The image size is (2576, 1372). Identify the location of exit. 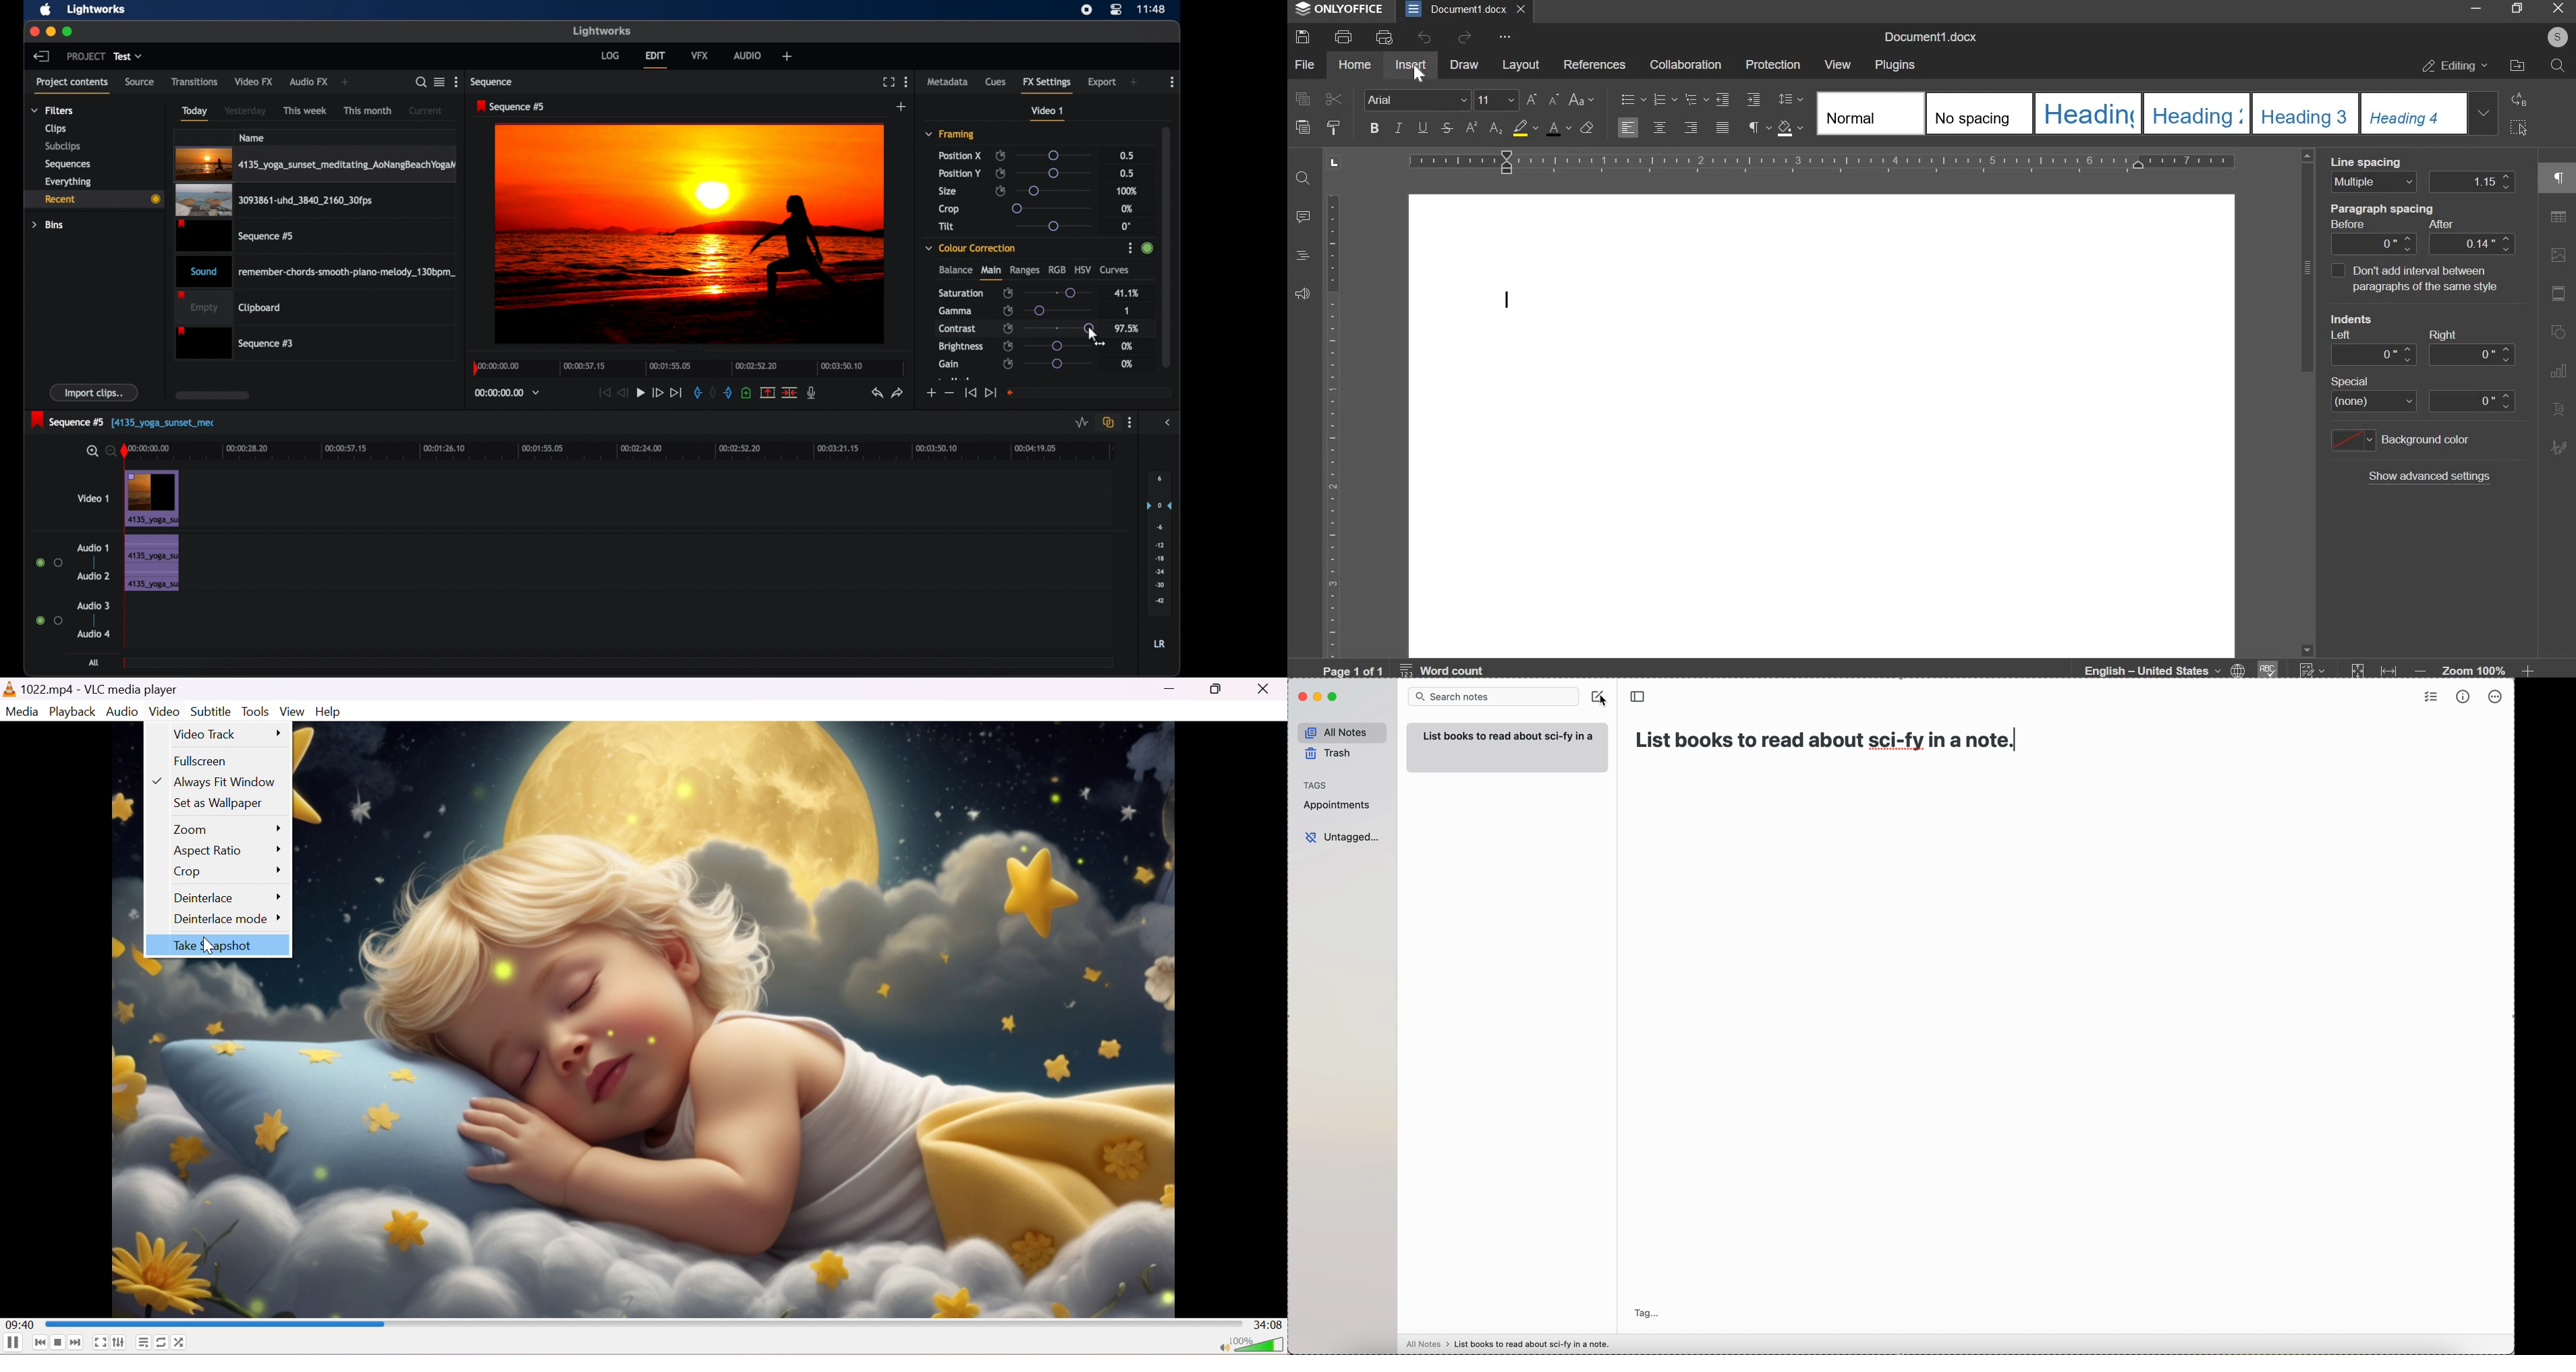
(2557, 7).